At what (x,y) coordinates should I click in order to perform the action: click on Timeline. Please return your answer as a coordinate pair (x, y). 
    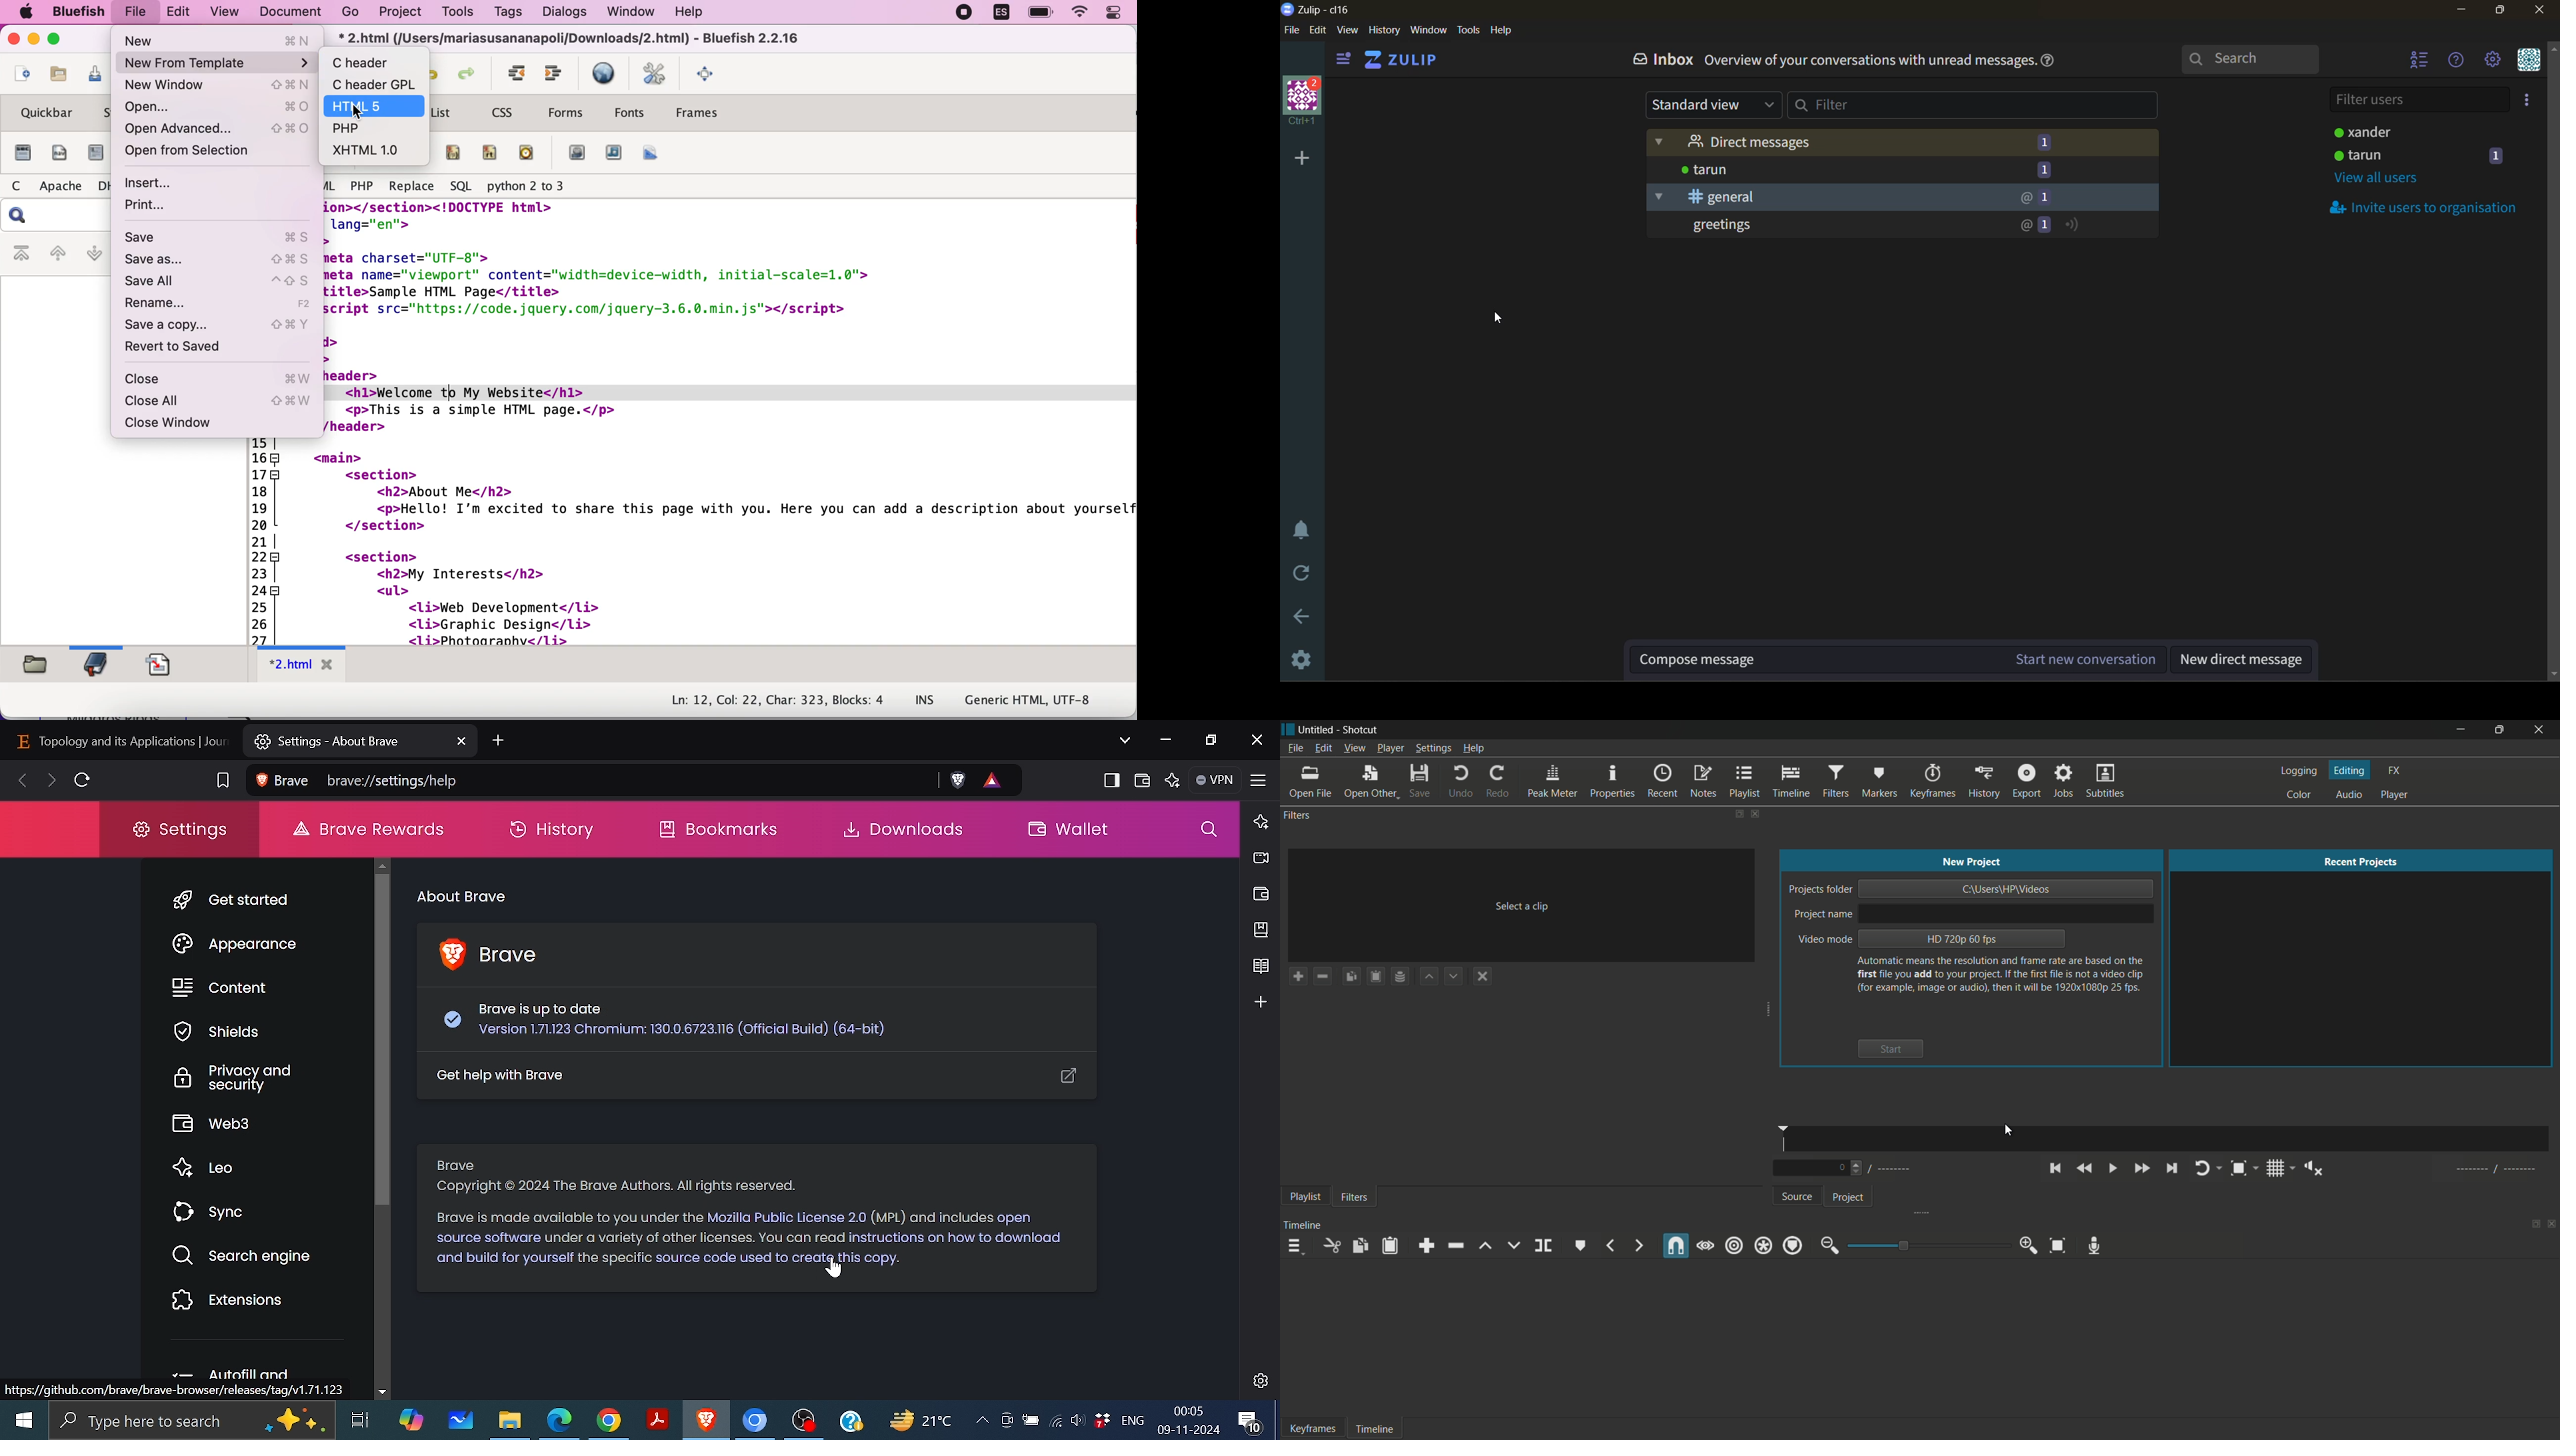
    Looking at the image, I should click on (1373, 1427).